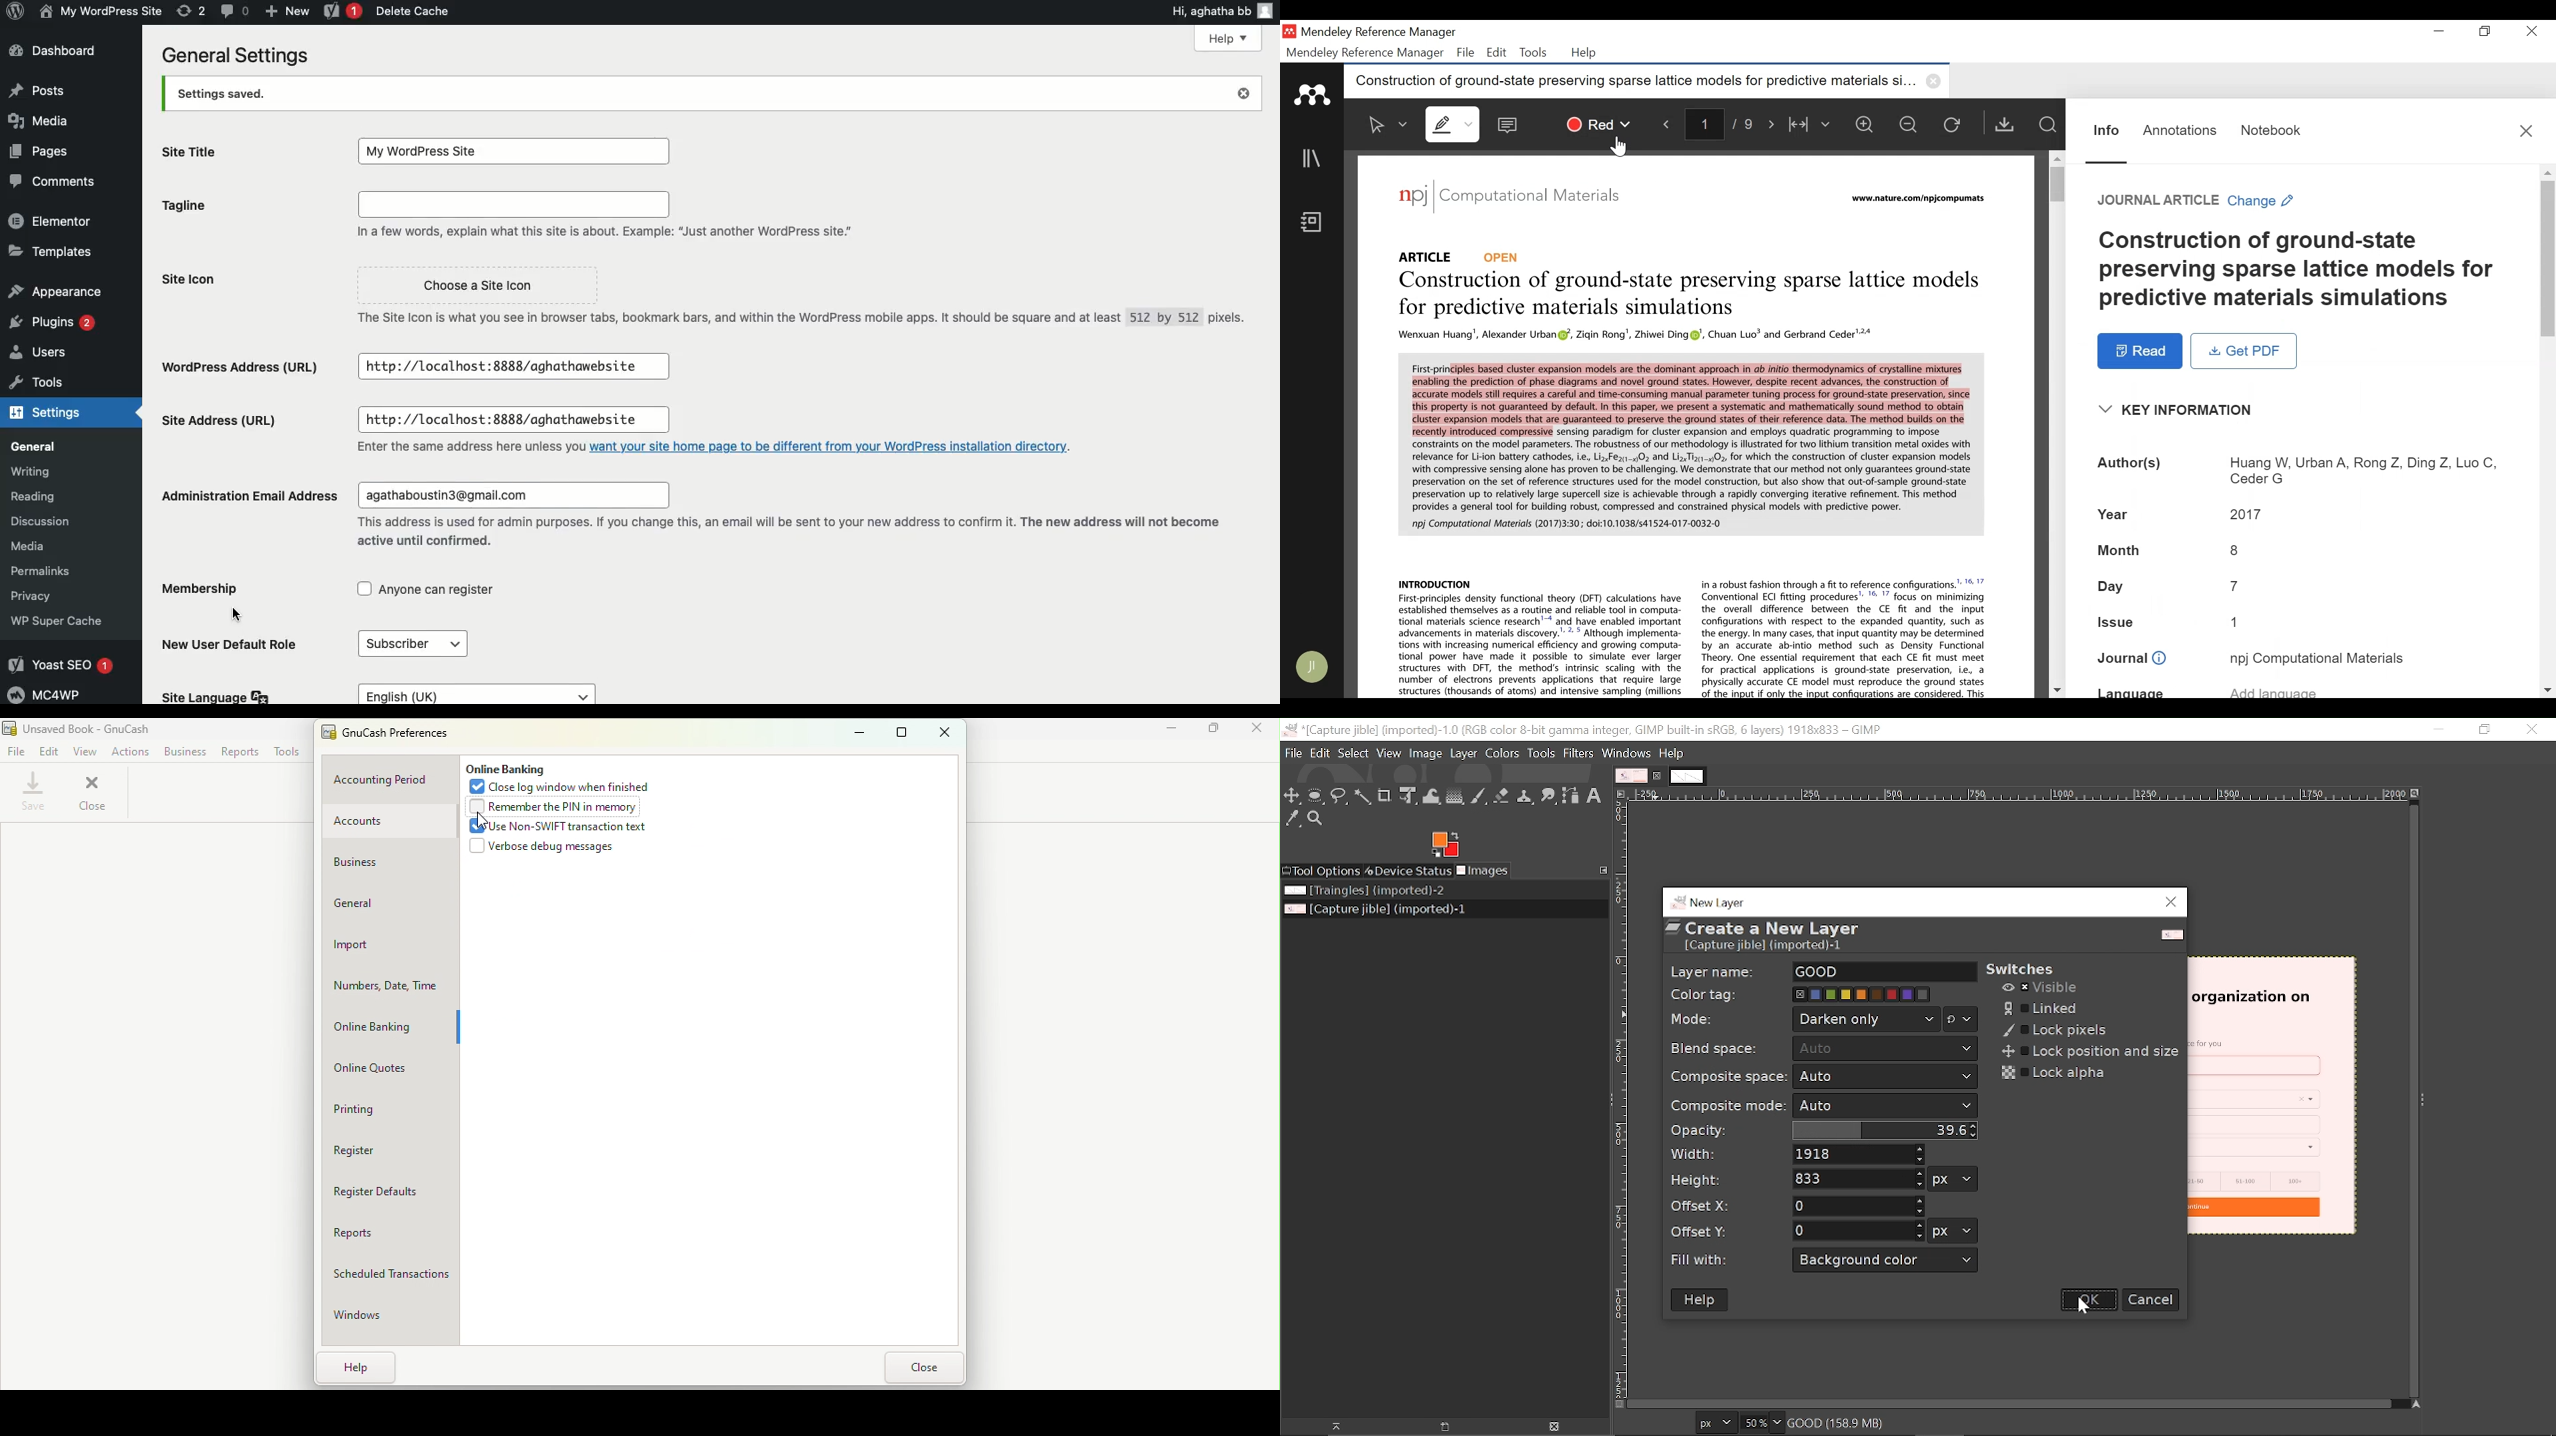 The width and height of the screenshot is (2576, 1456). What do you see at coordinates (240, 755) in the screenshot?
I see `Reports` at bounding box center [240, 755].